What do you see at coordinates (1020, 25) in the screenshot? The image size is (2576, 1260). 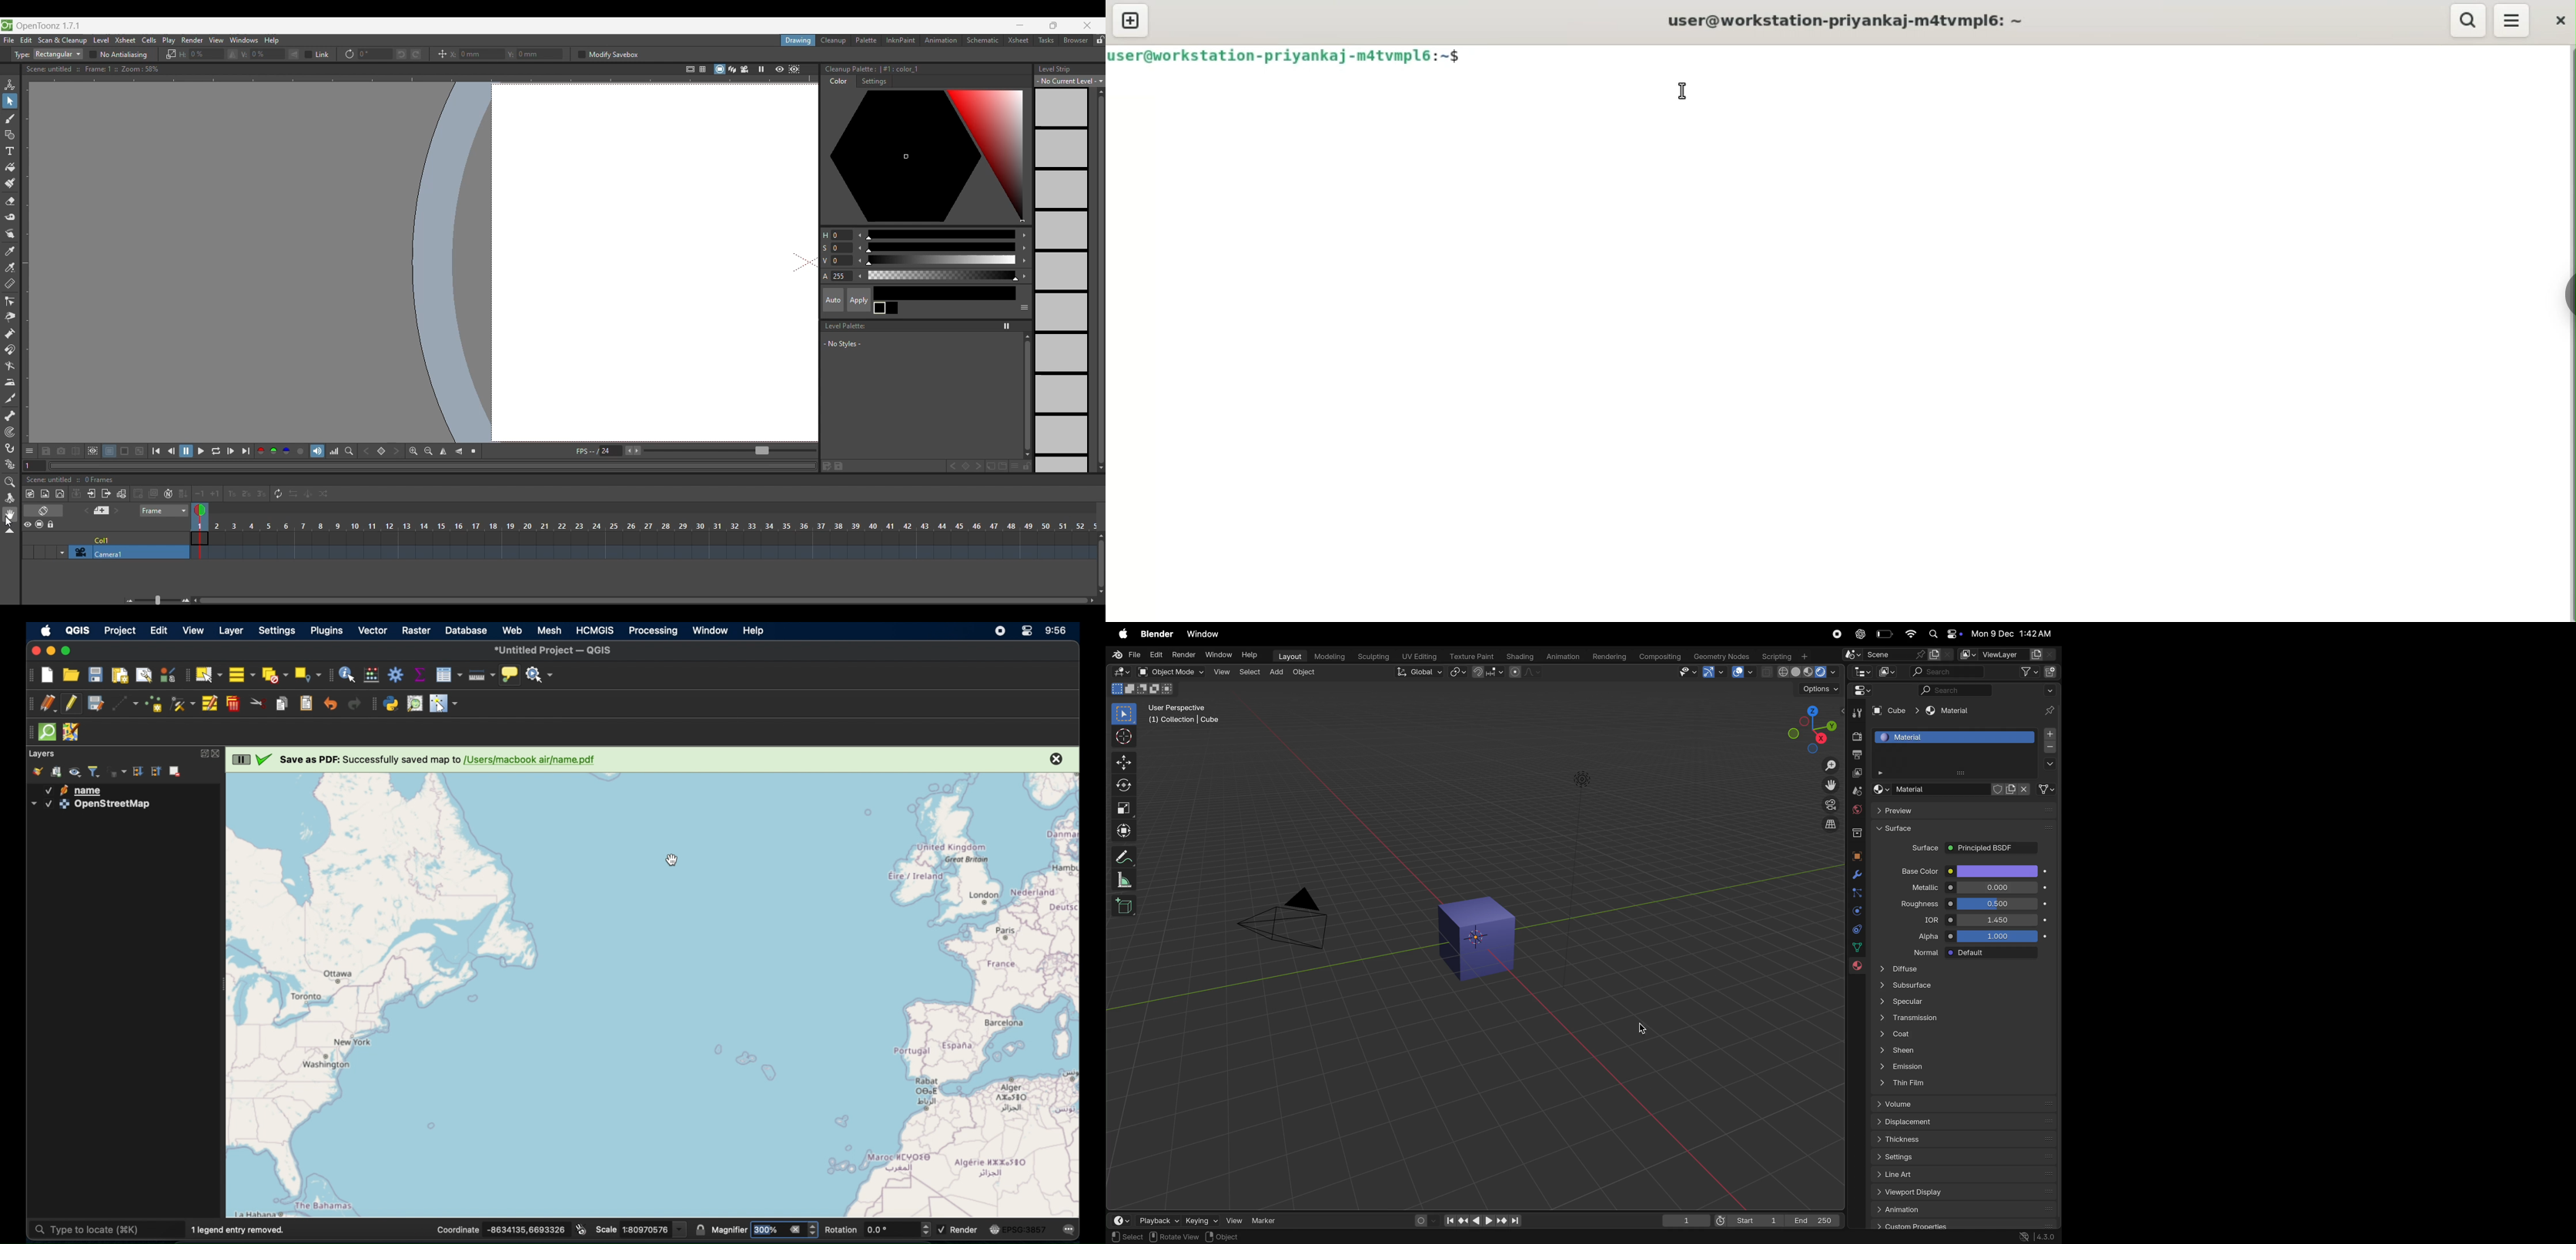 I see `minimize ` at bounding box center [1020, 25].